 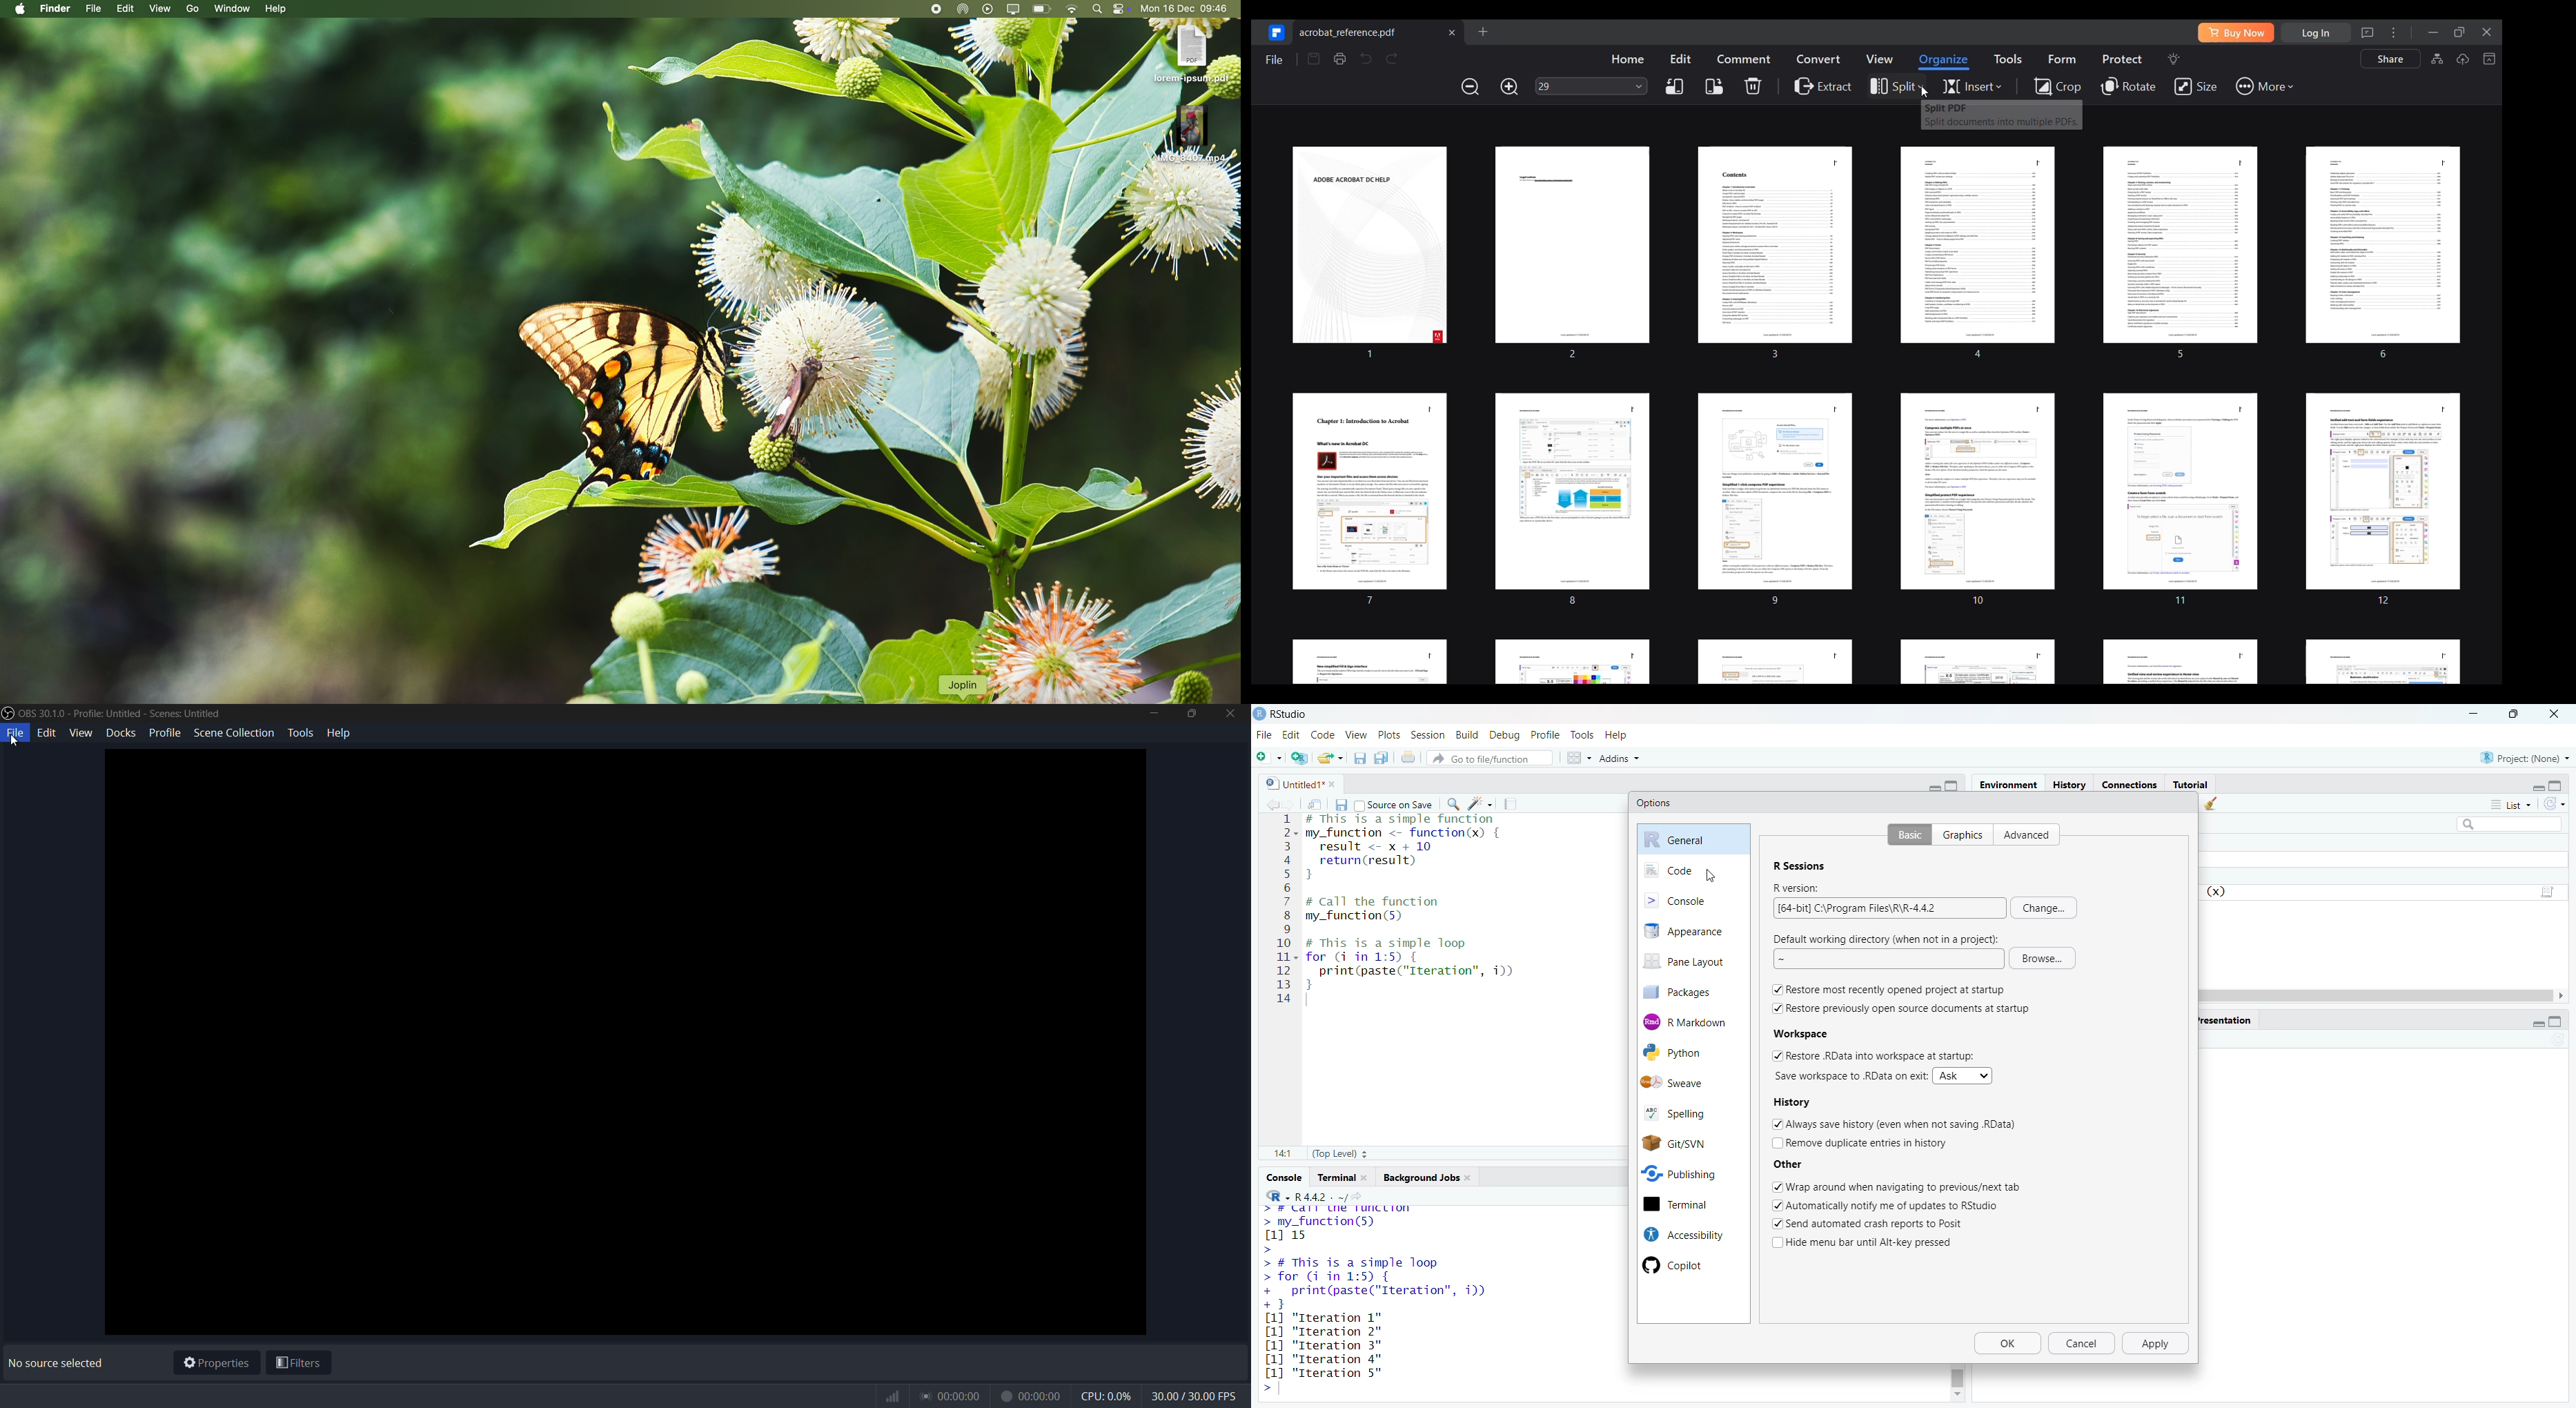 What do you see at coordinates (1299, 756) in the screenshot?
I see `create a project` at bounding box center [1299, 756].